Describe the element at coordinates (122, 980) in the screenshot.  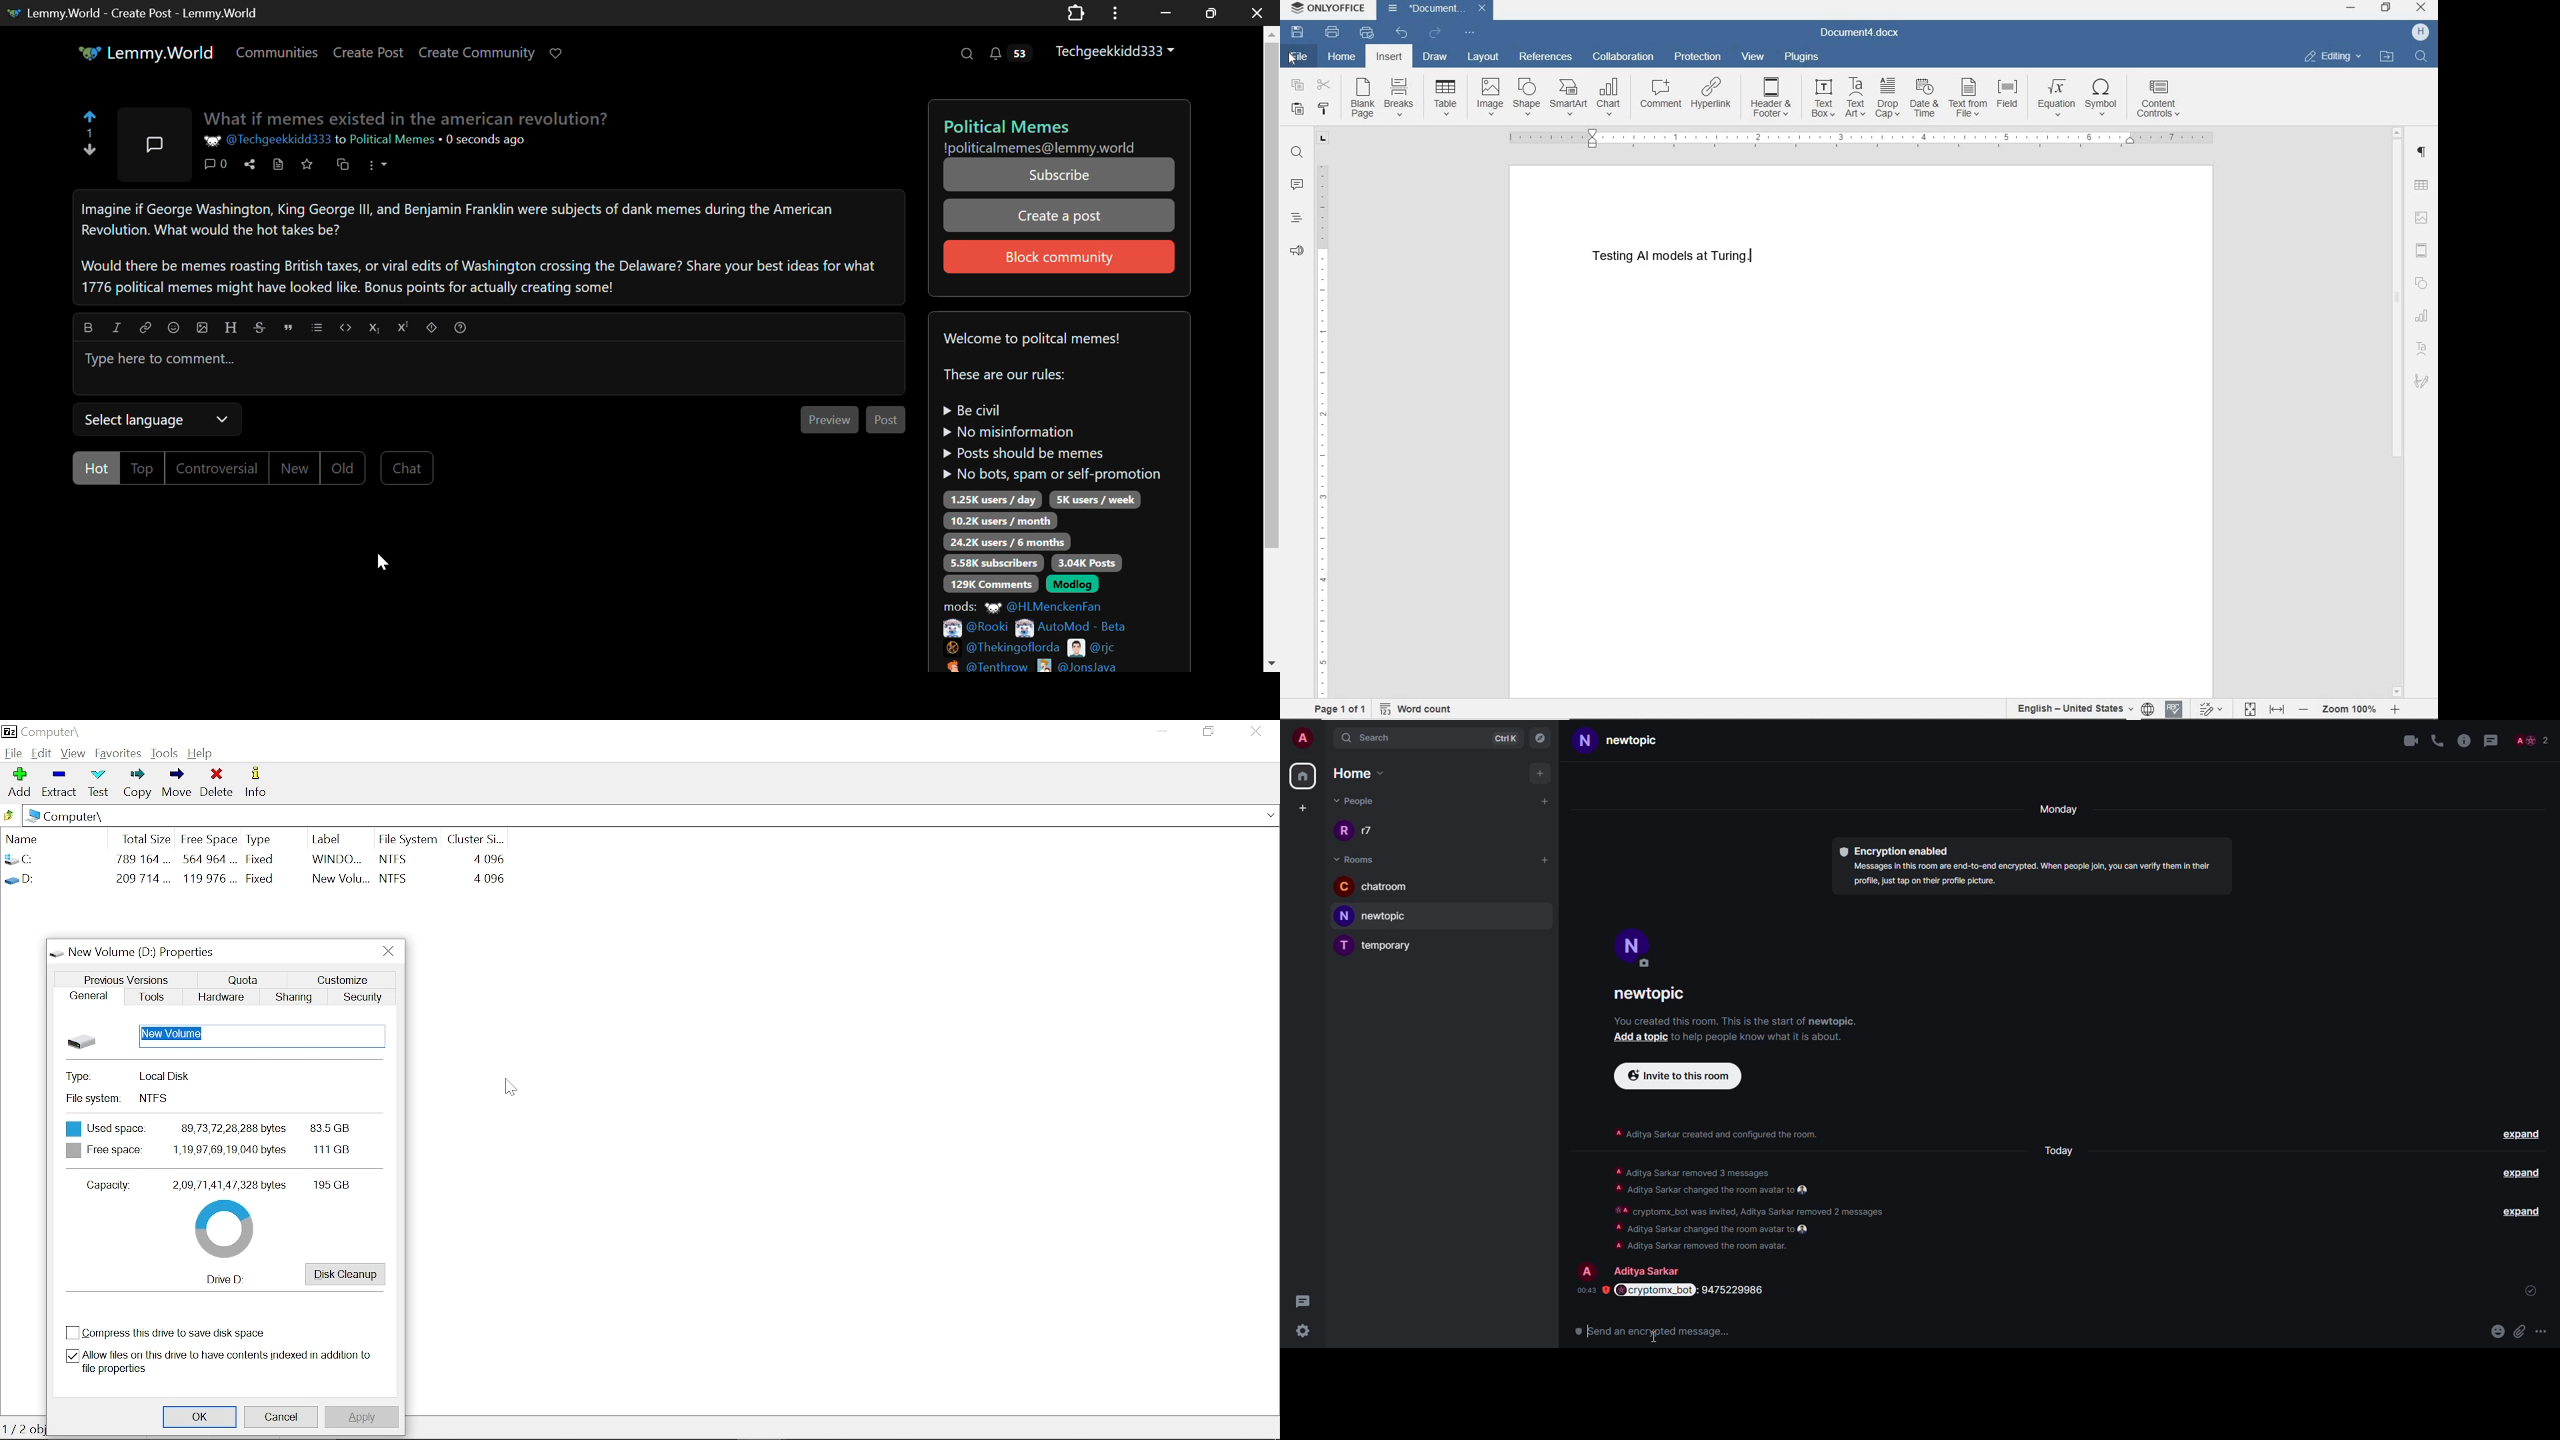
I see `previous versions` at that location.